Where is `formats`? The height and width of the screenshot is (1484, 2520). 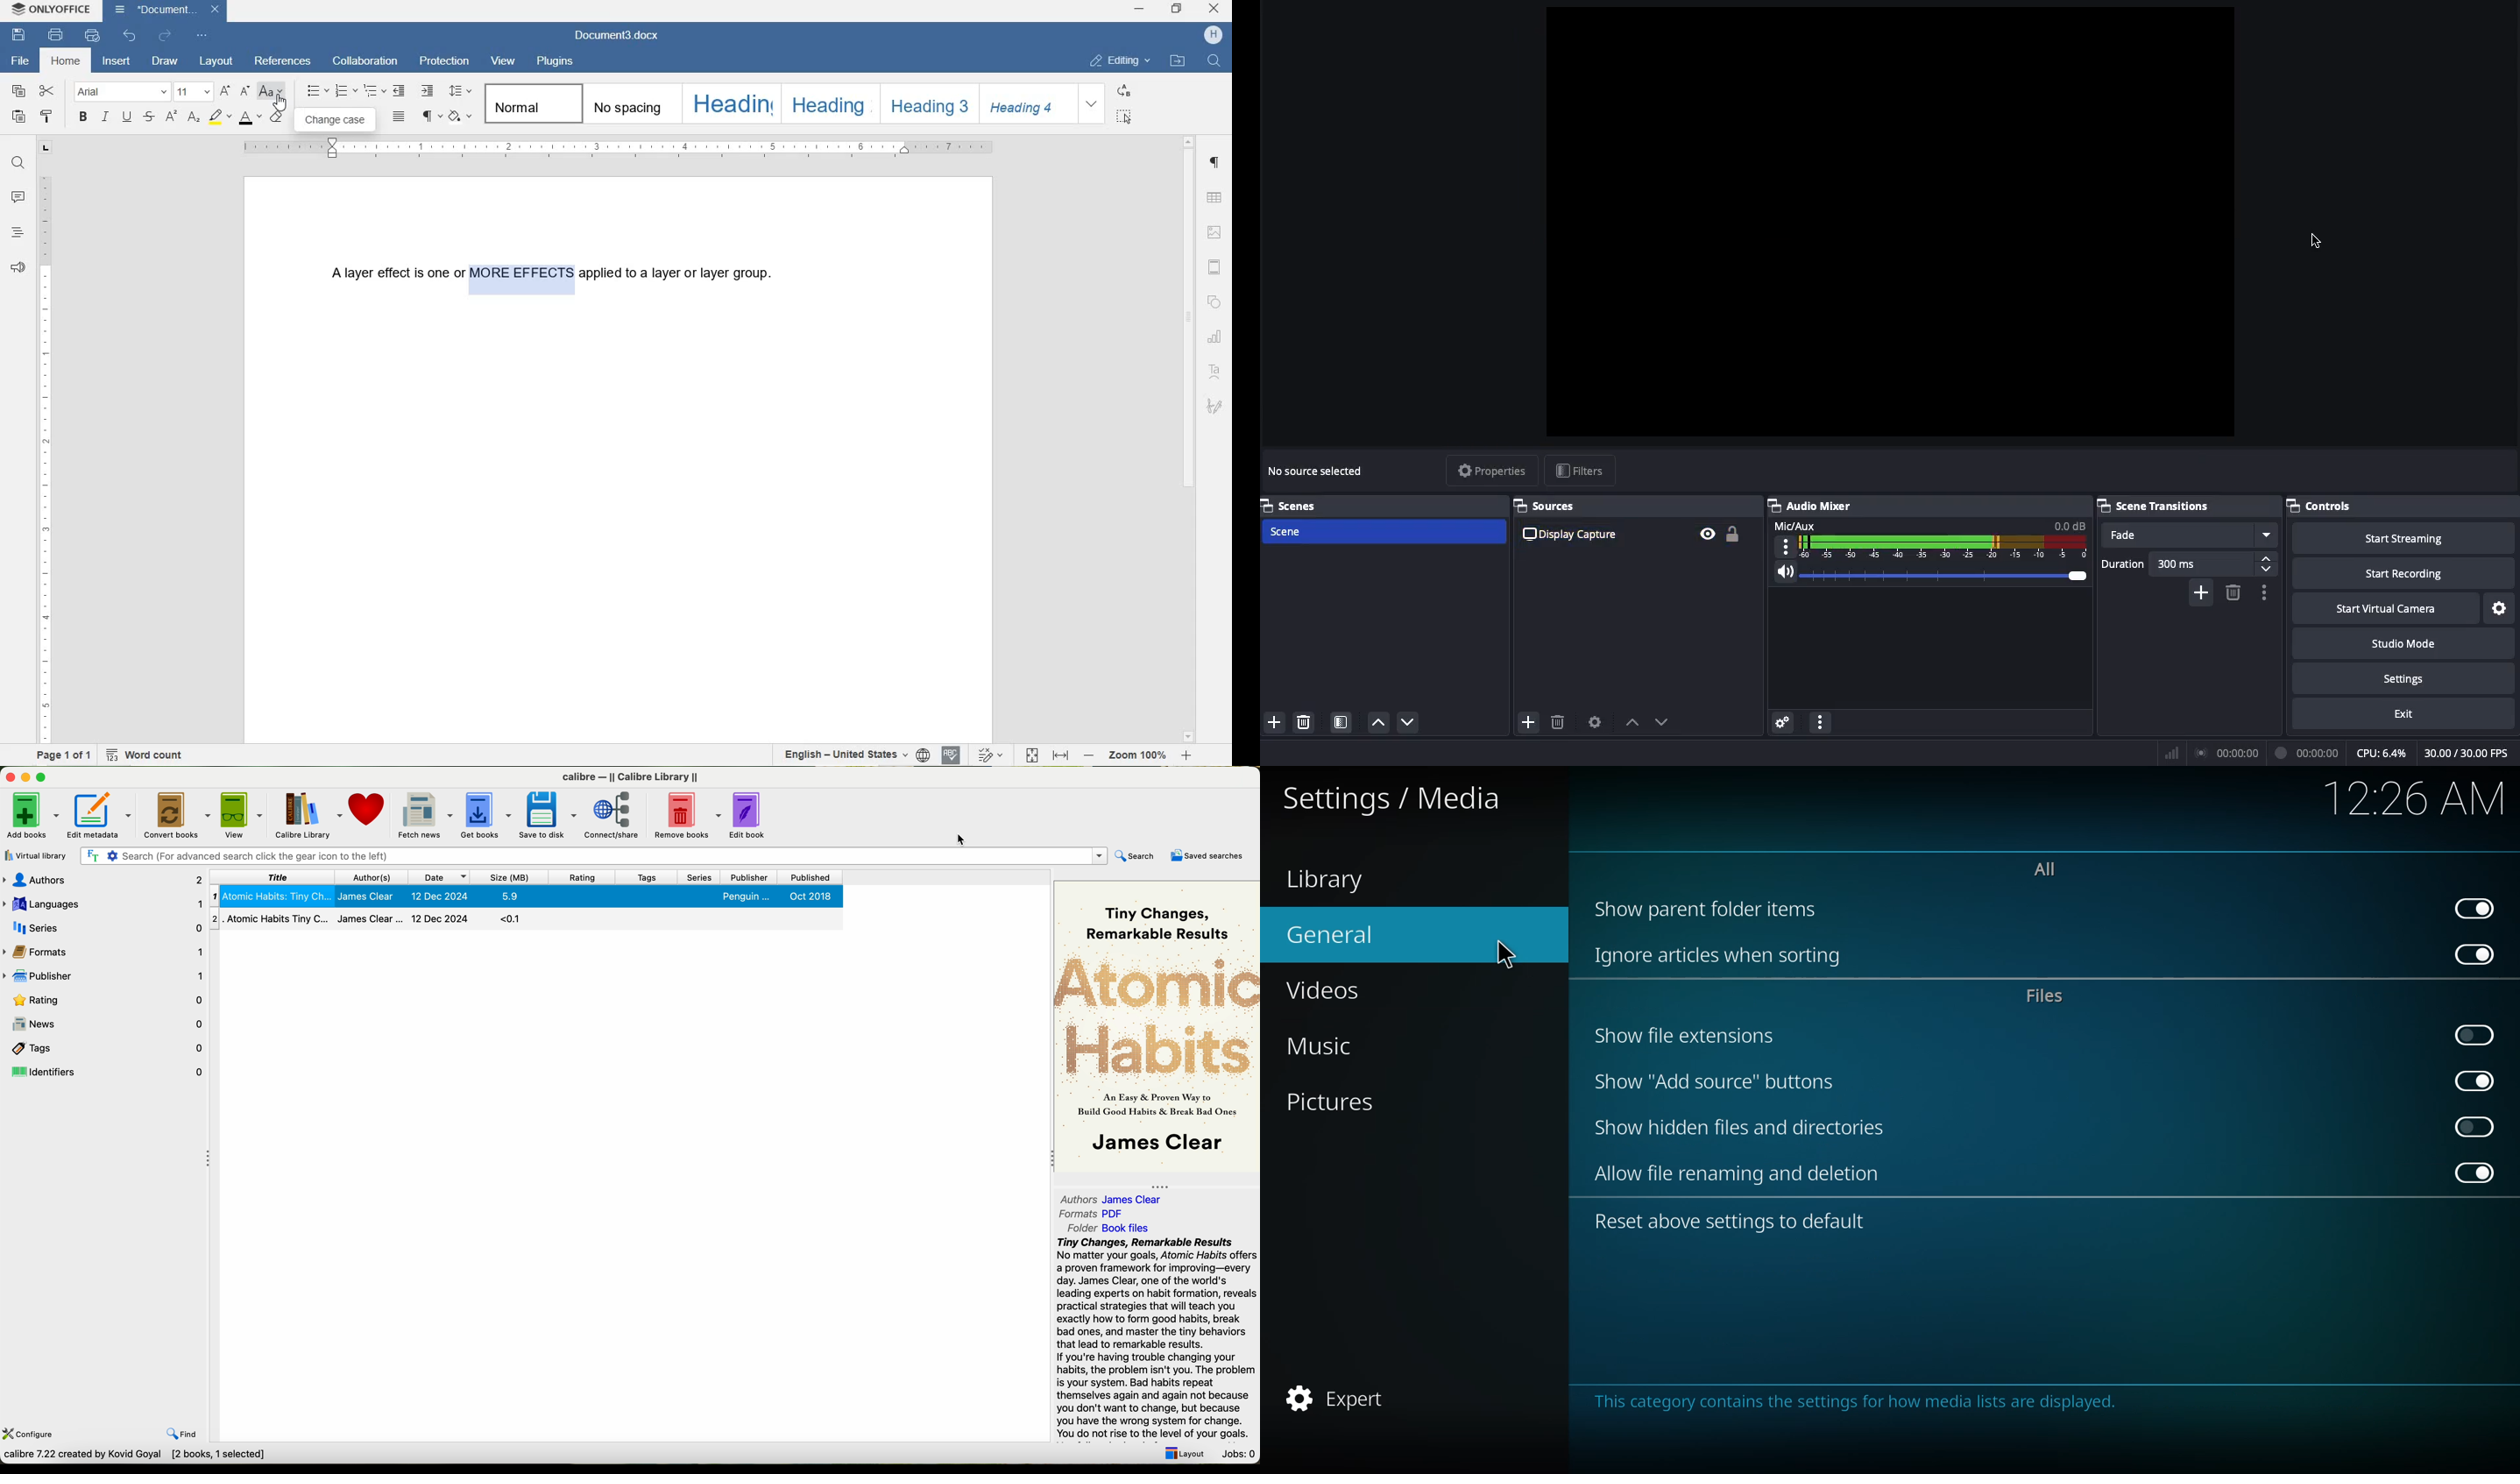
formats is located at coordinates (1095, 1214).